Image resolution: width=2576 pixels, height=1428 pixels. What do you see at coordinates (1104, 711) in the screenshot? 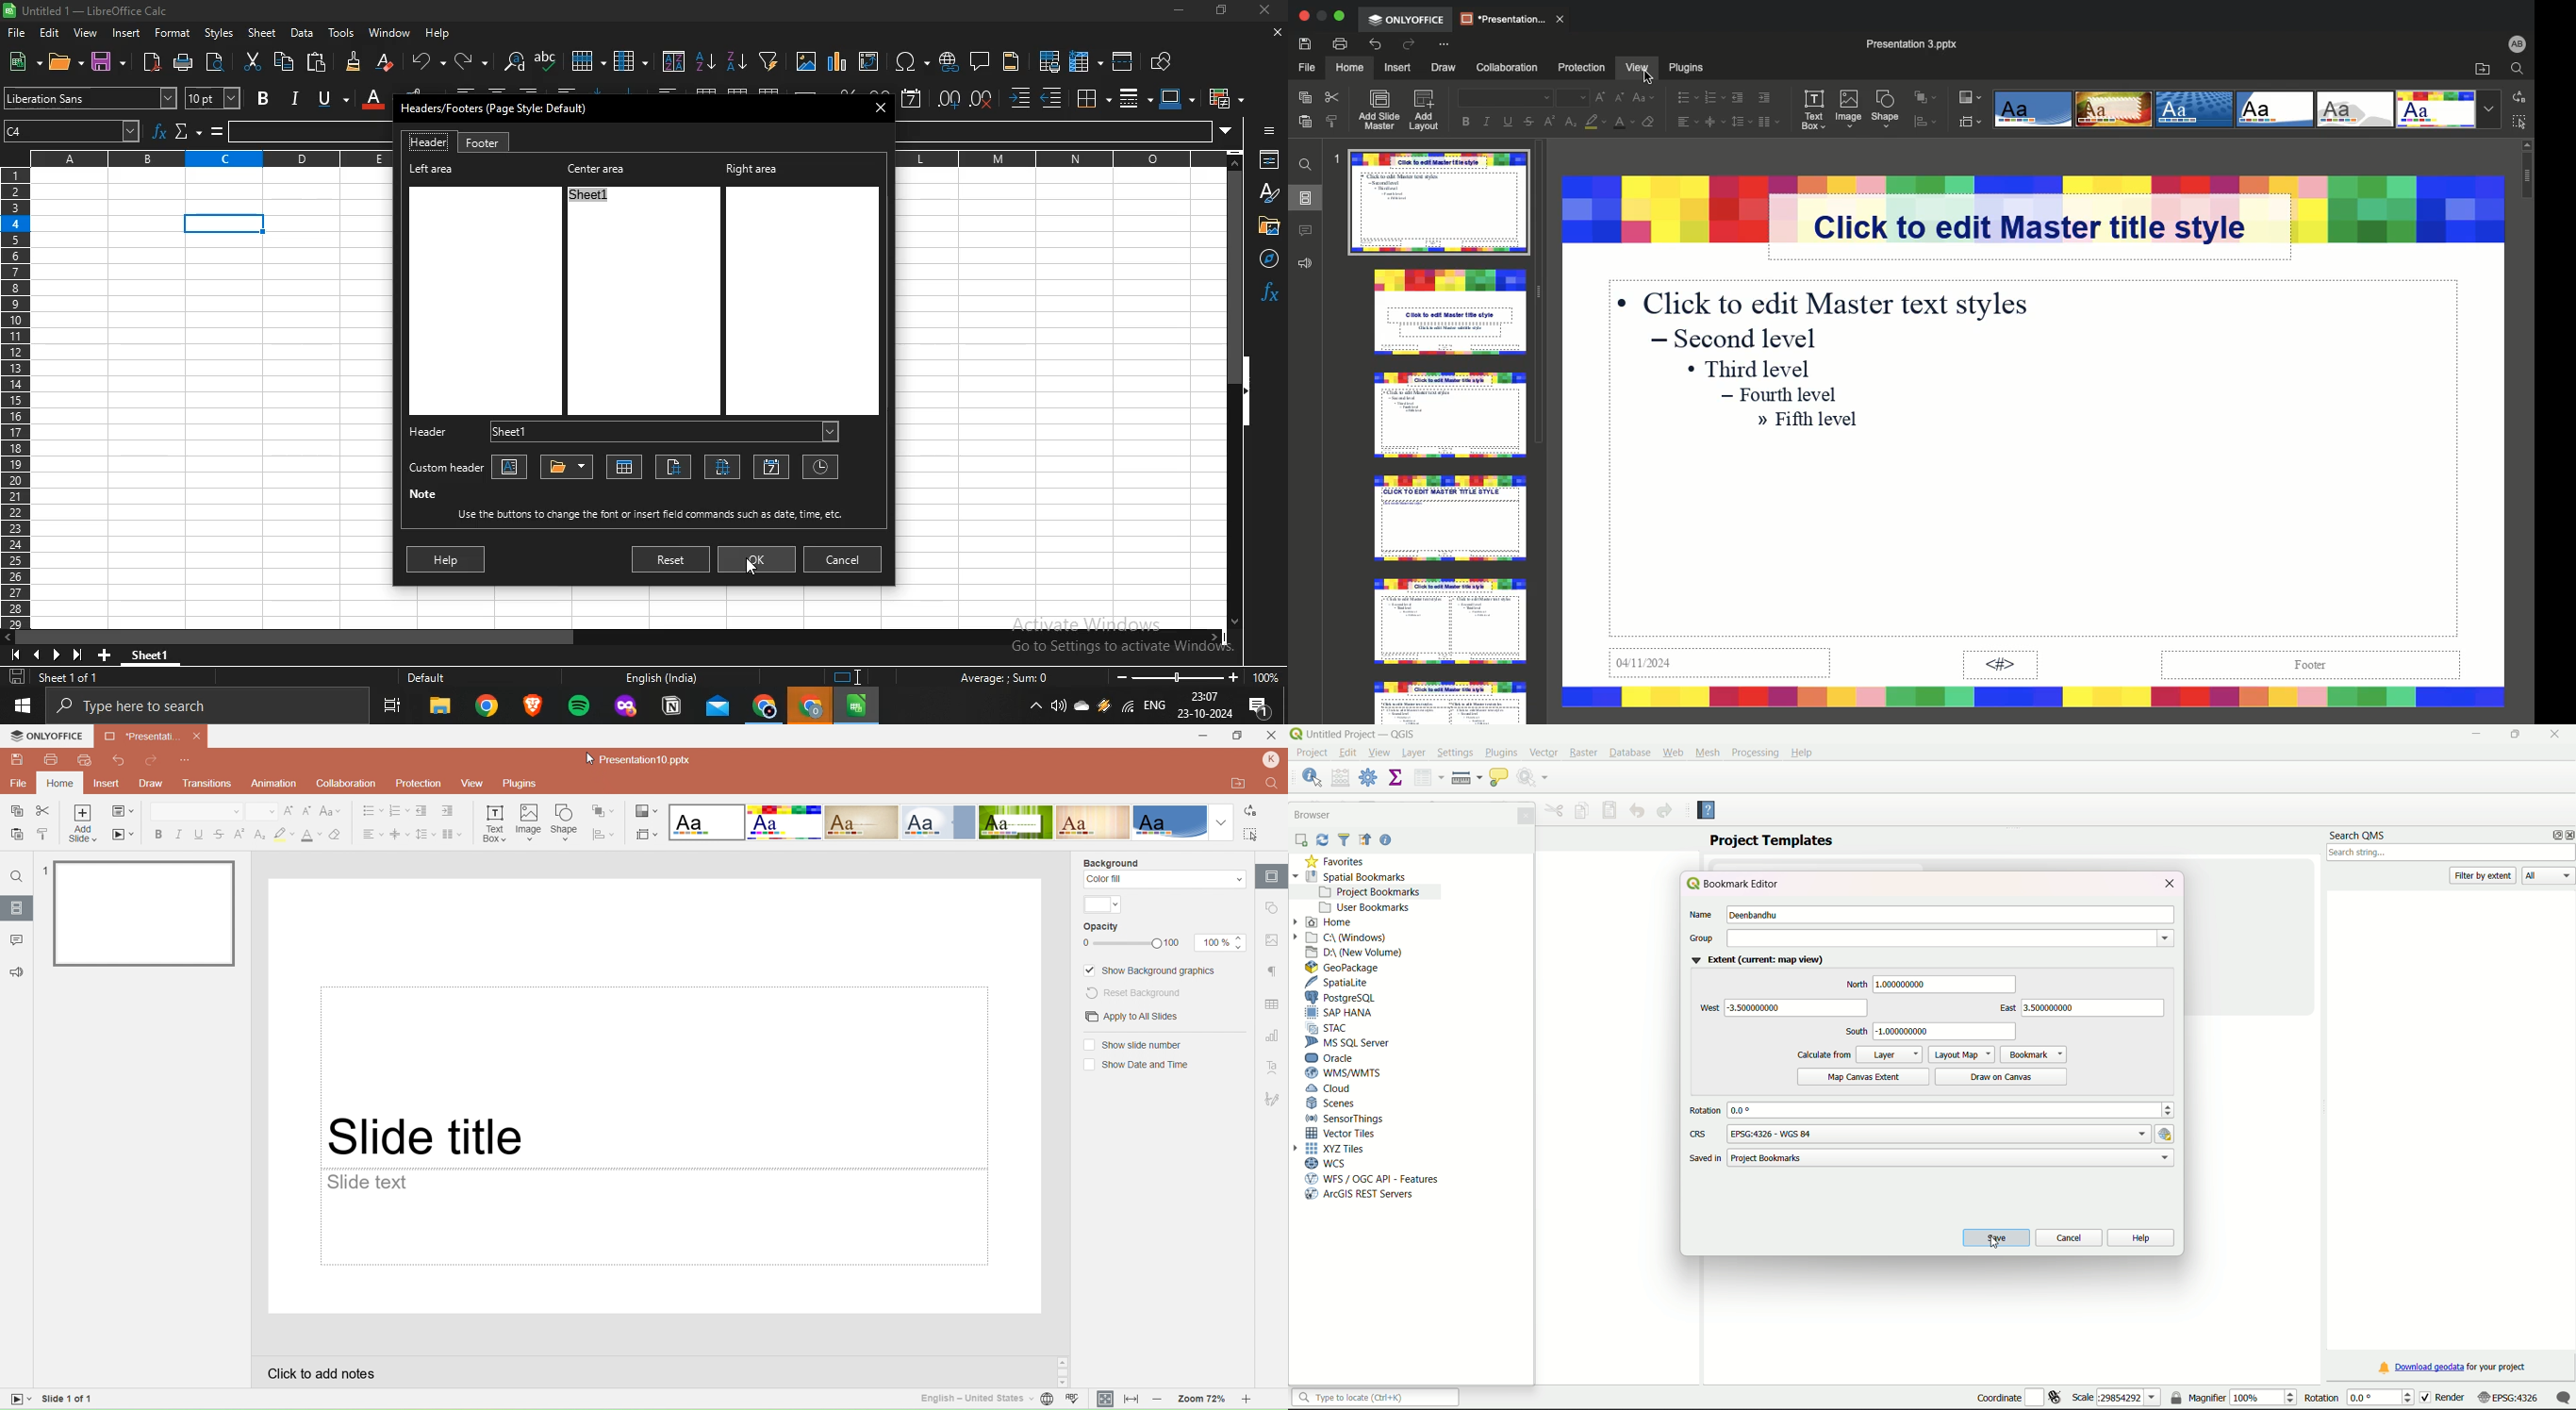
I see `winamp agent` at bounding box center [1104, 711].